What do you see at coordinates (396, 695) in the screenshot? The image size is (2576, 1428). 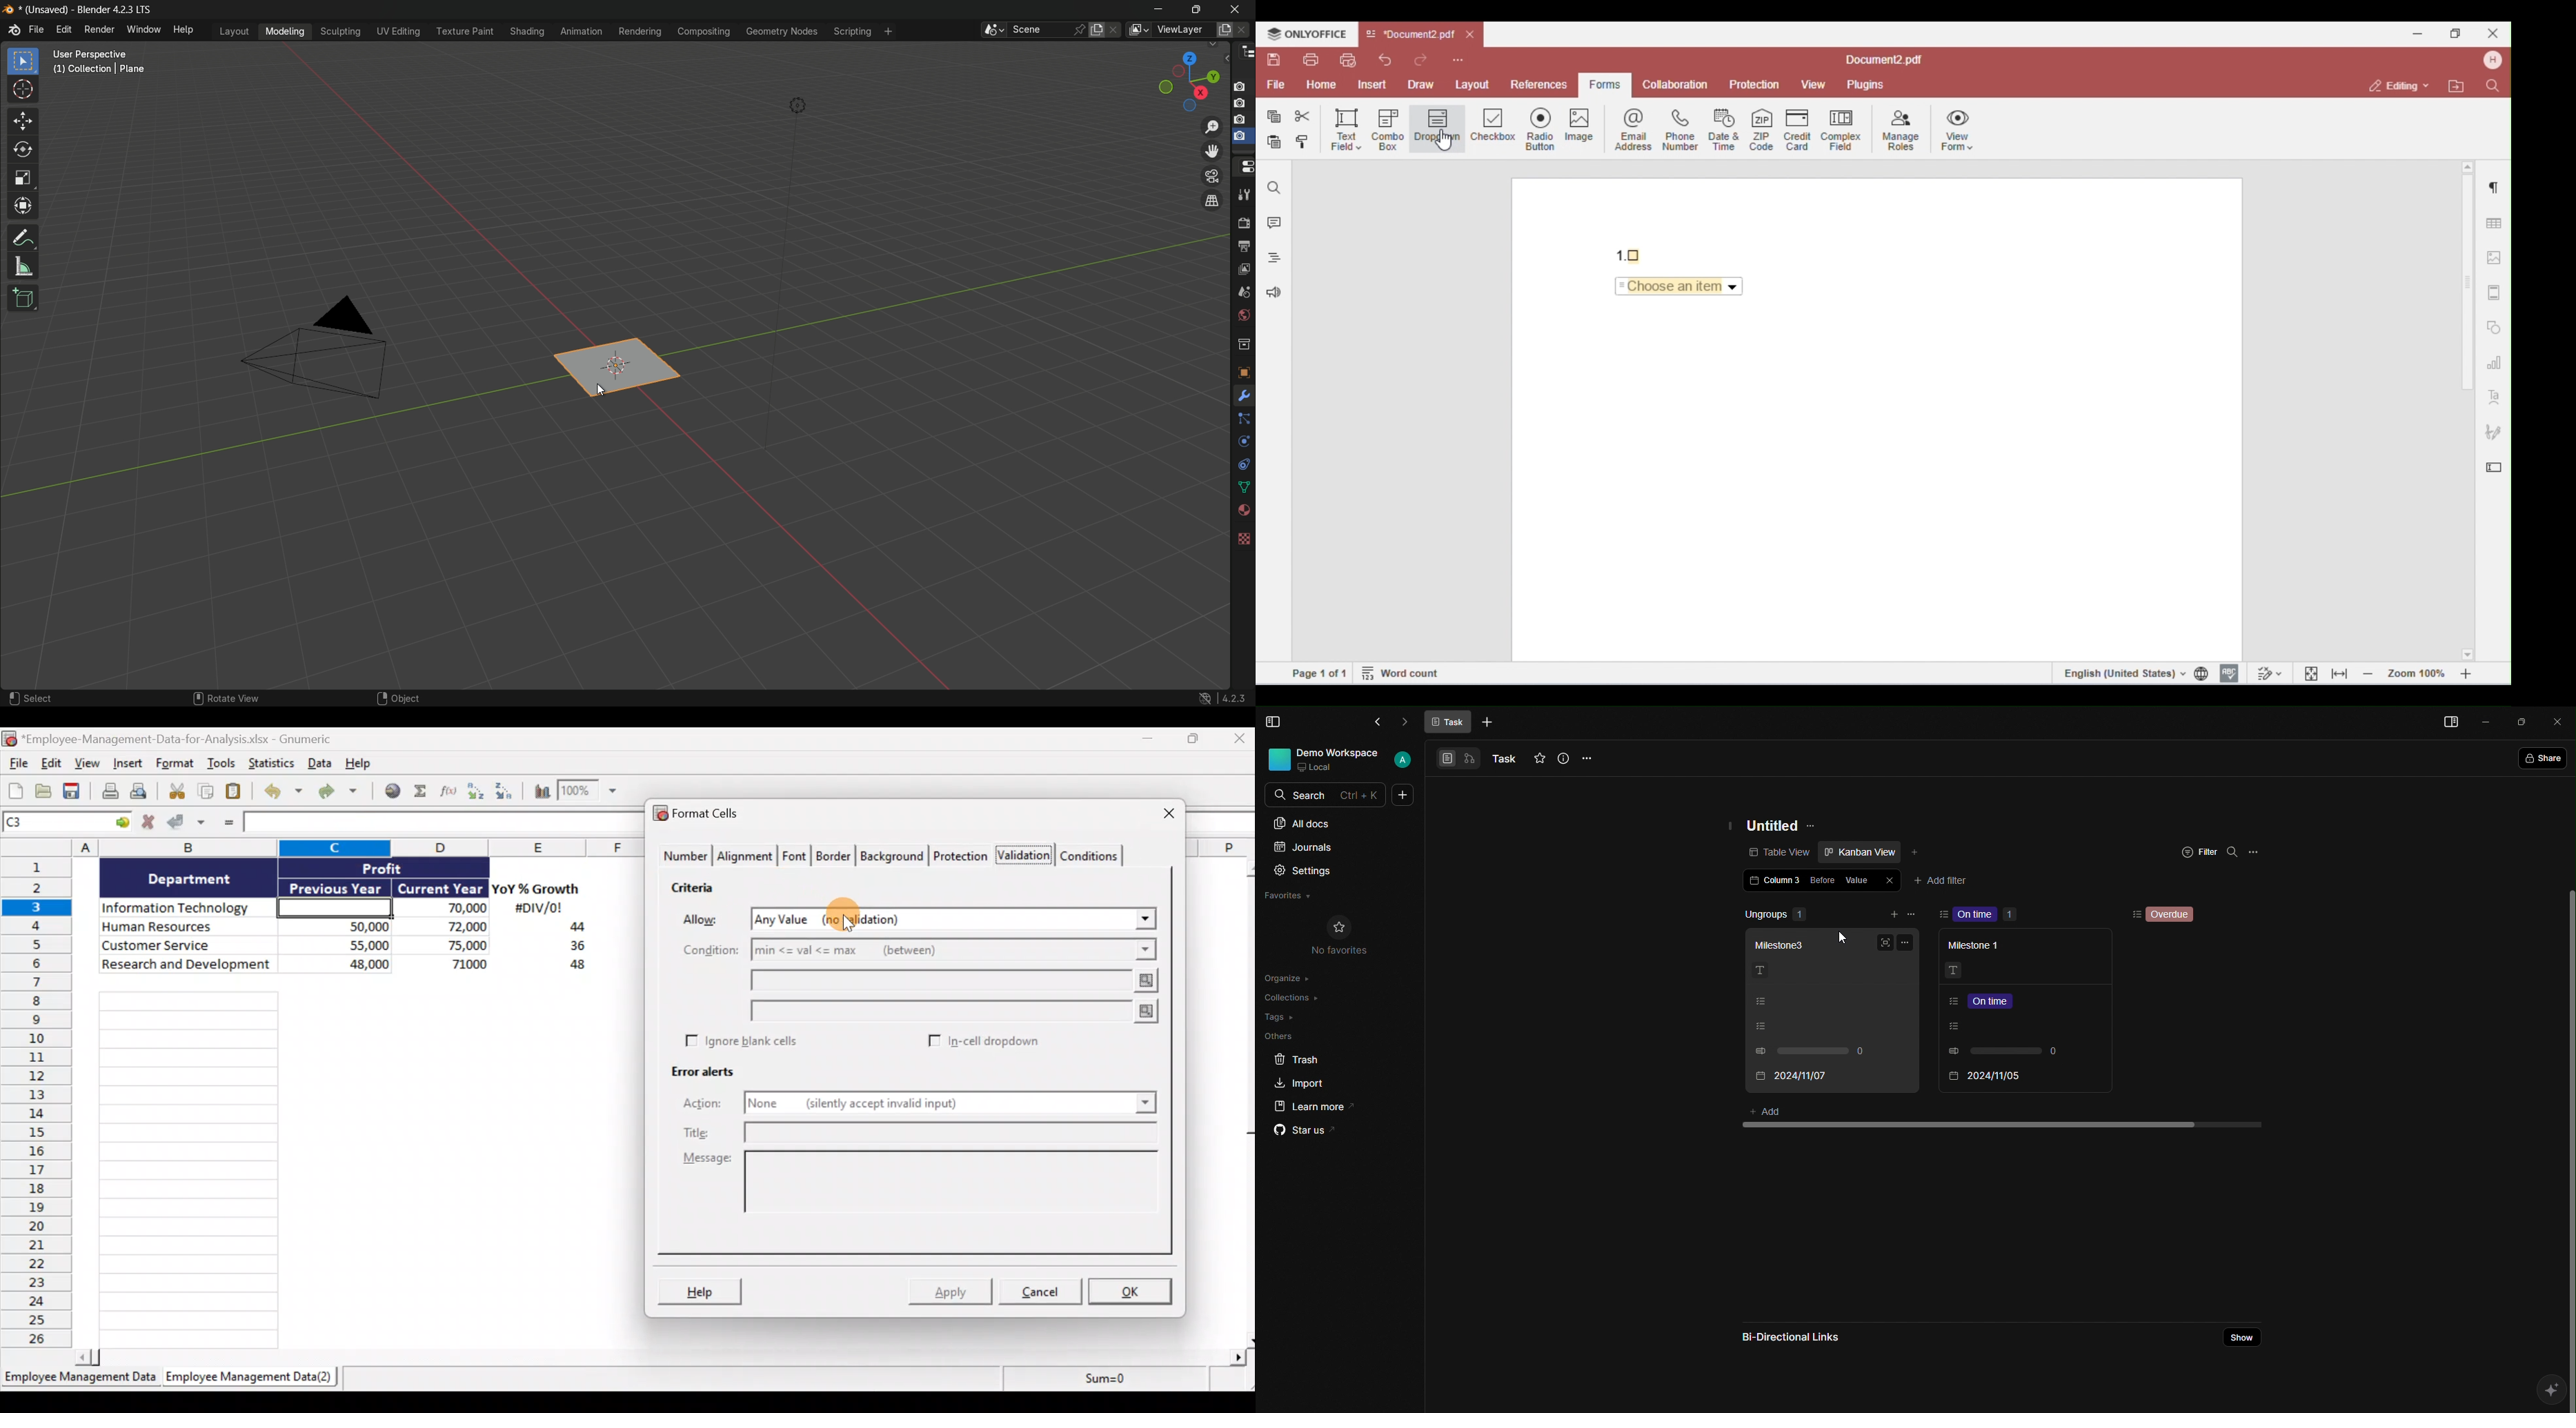 I see `object` at bounding box center [396, 695].